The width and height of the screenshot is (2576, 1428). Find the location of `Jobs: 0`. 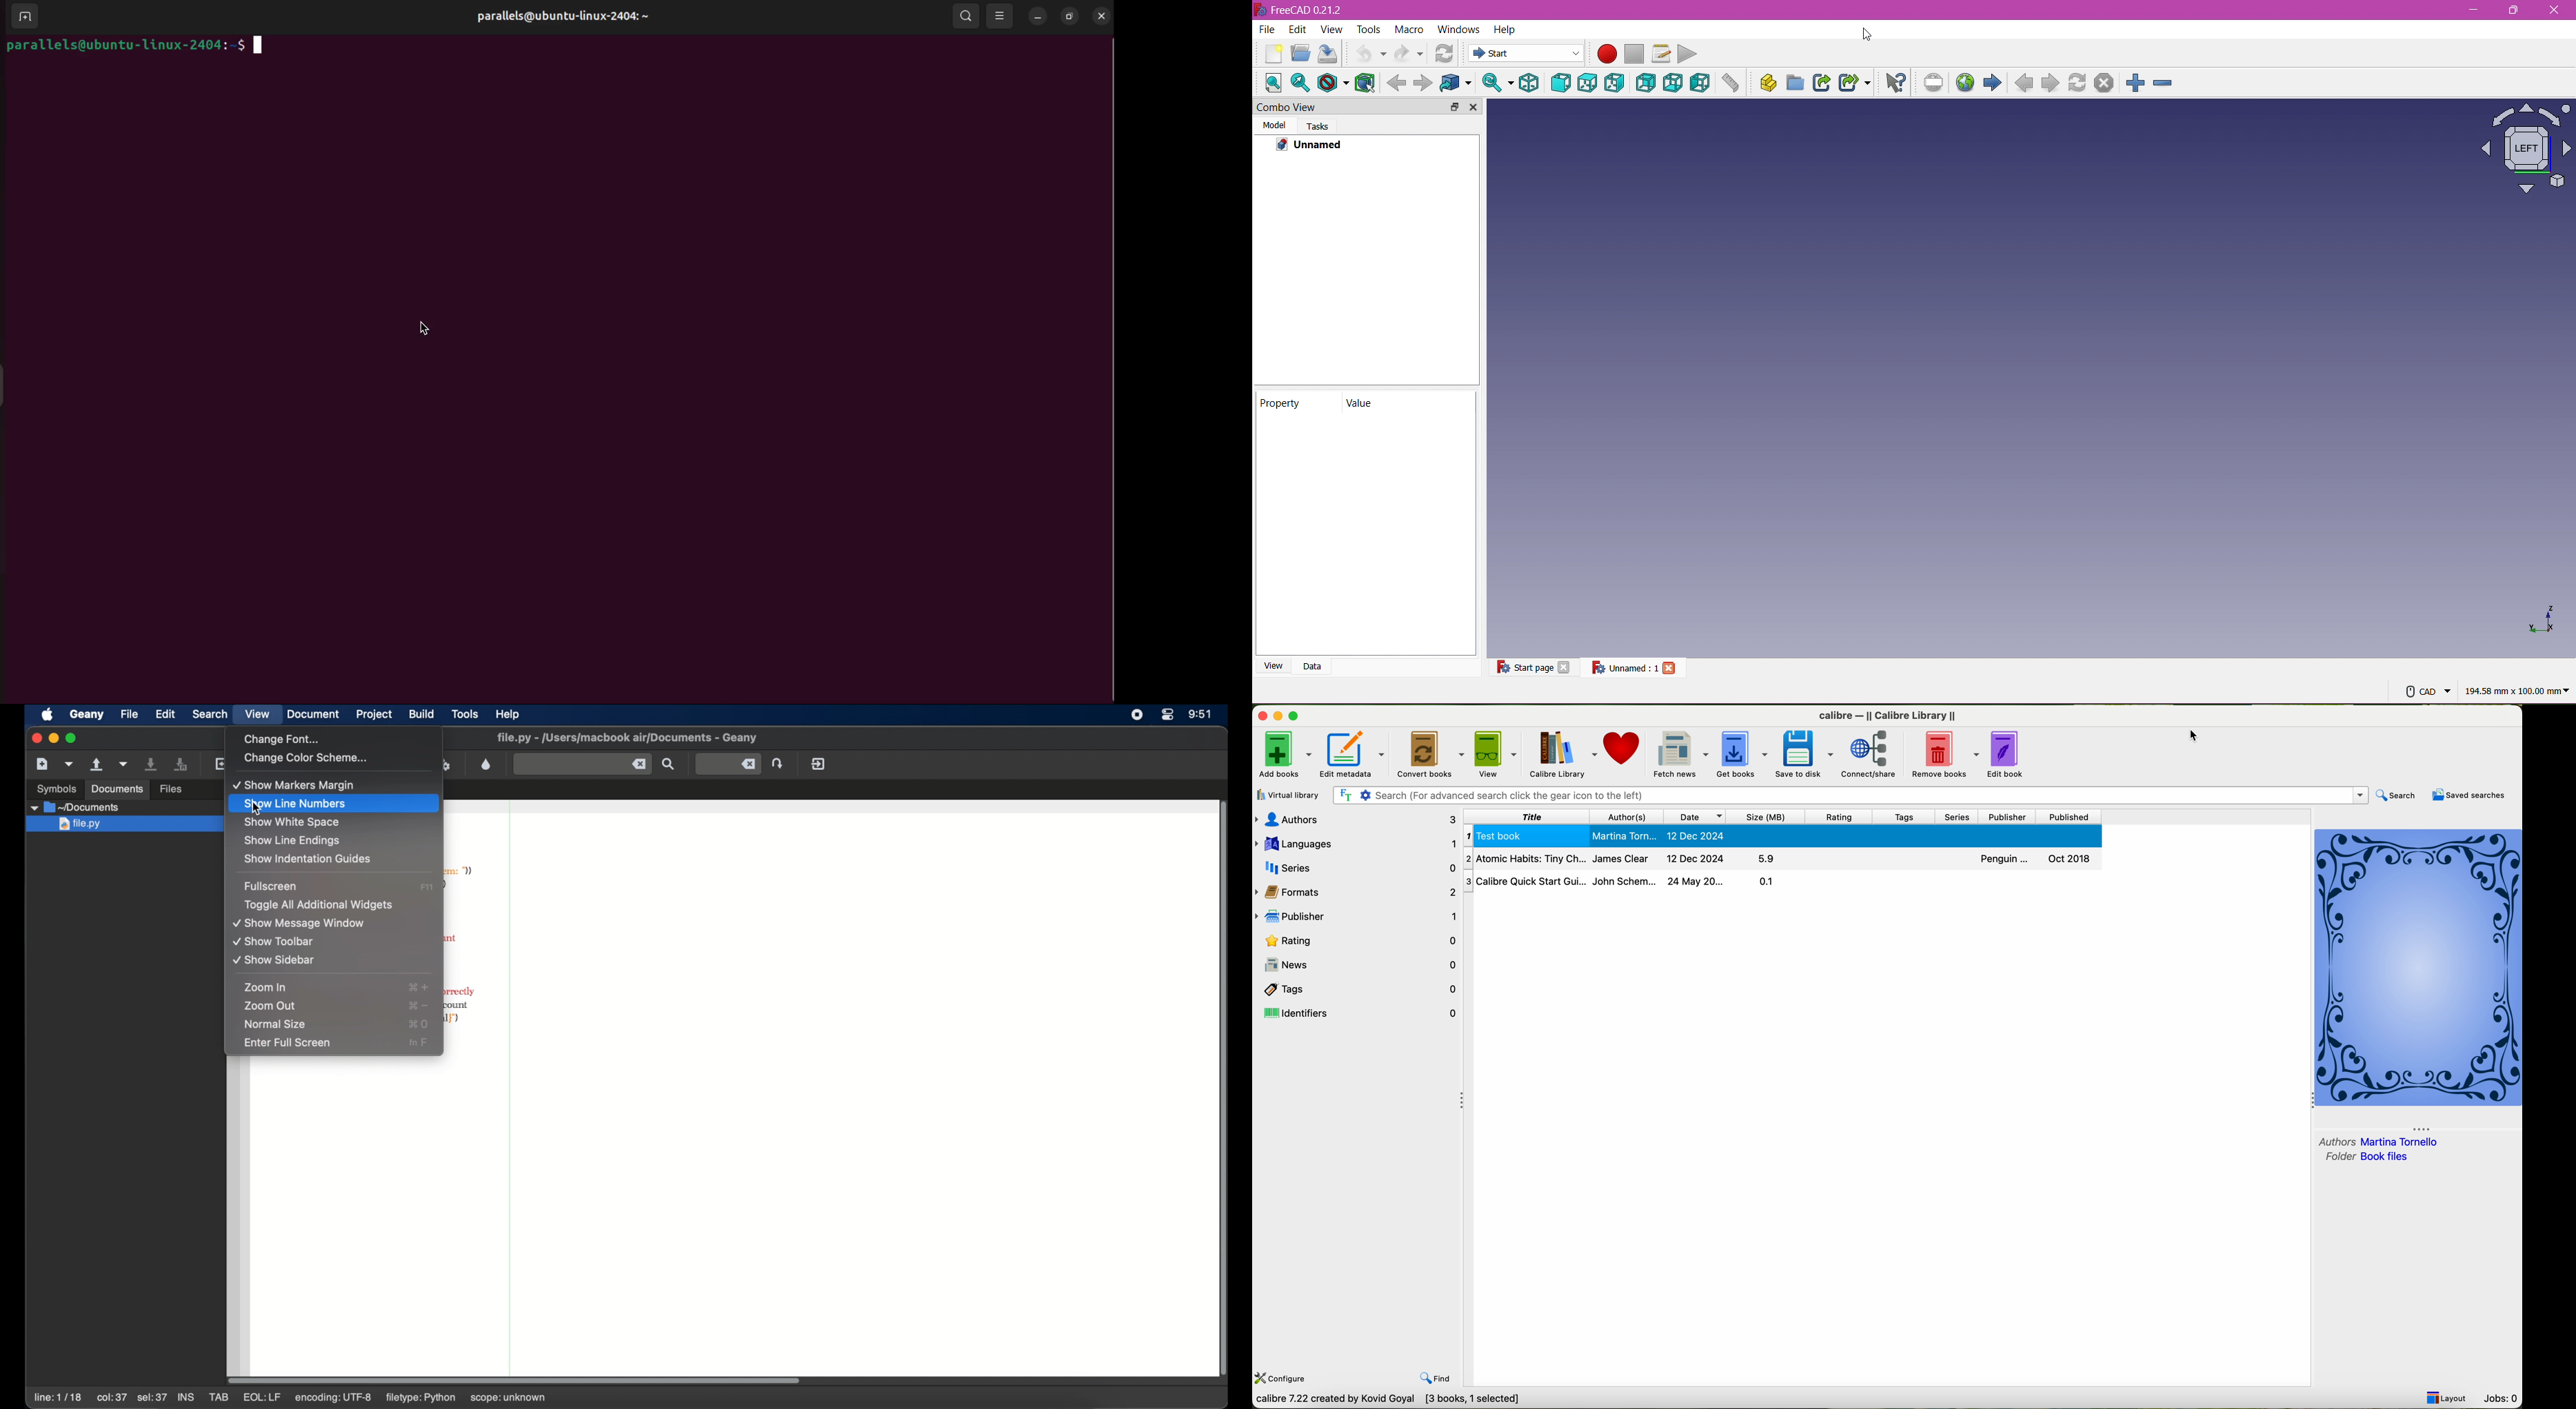

Jobs: 0 is located at coordinates (2499, 1400).